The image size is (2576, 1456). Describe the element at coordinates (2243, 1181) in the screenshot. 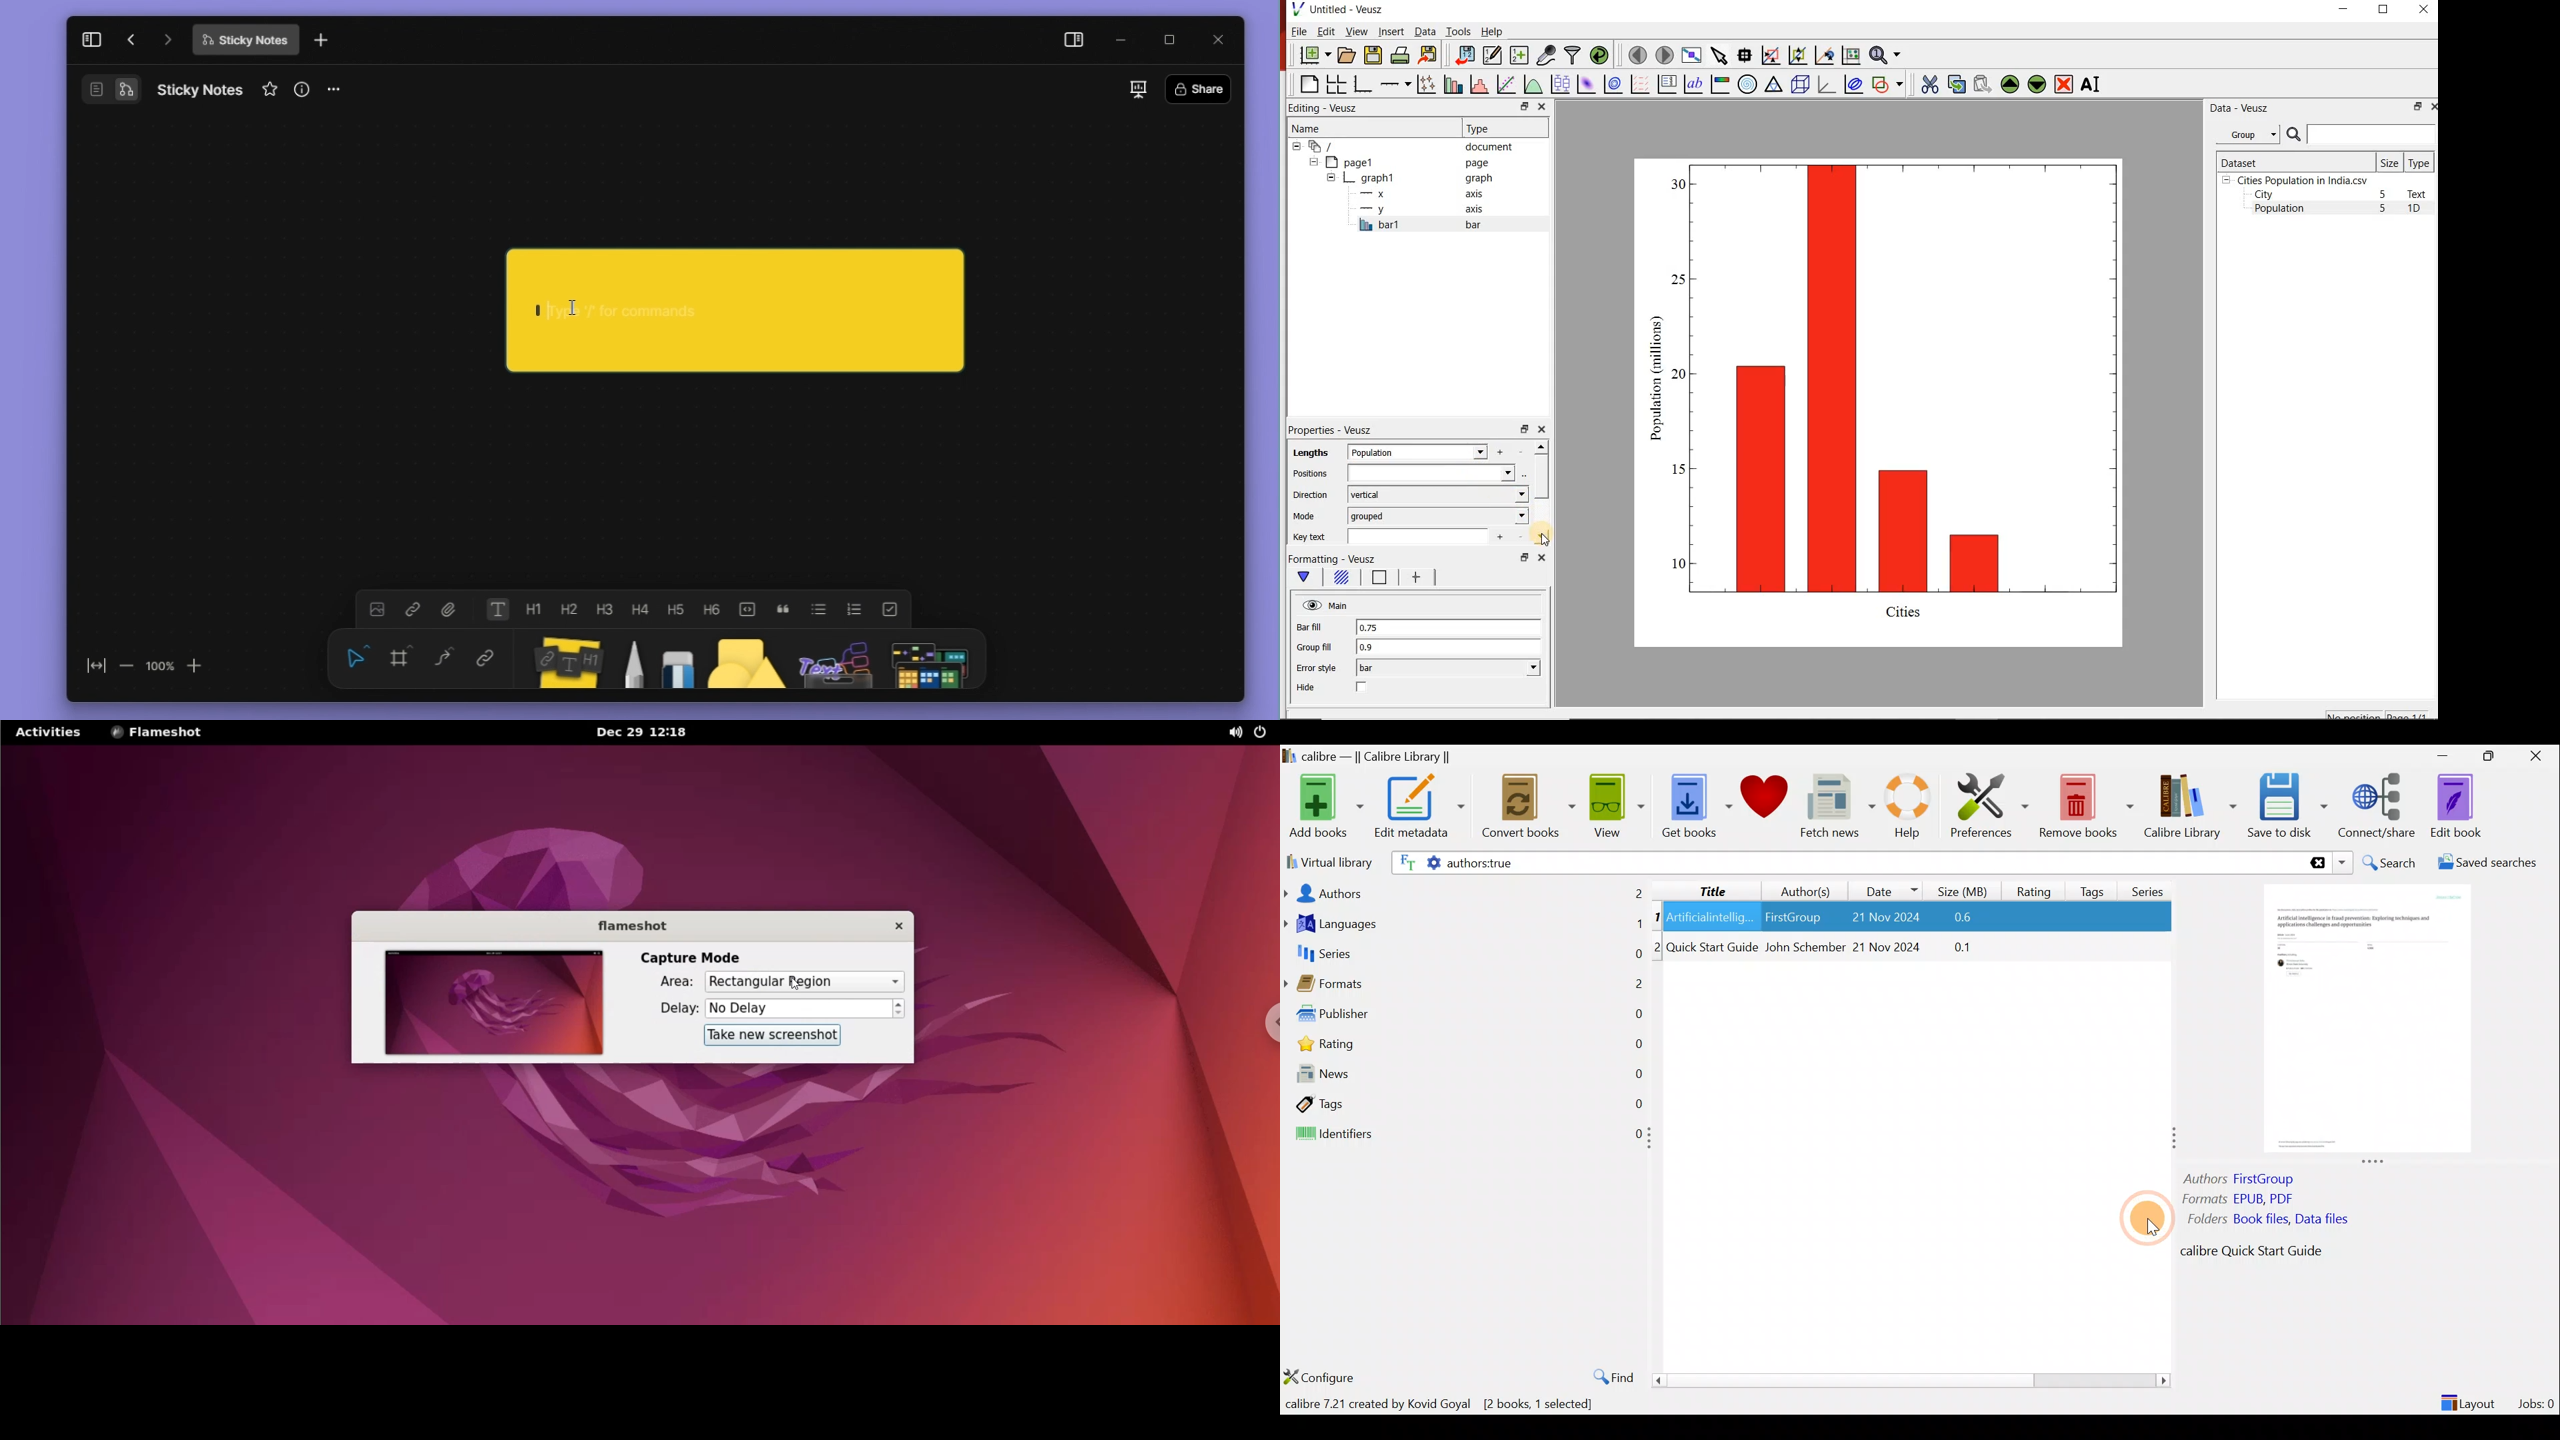

I see `Authors: FirstGroup` at that location.